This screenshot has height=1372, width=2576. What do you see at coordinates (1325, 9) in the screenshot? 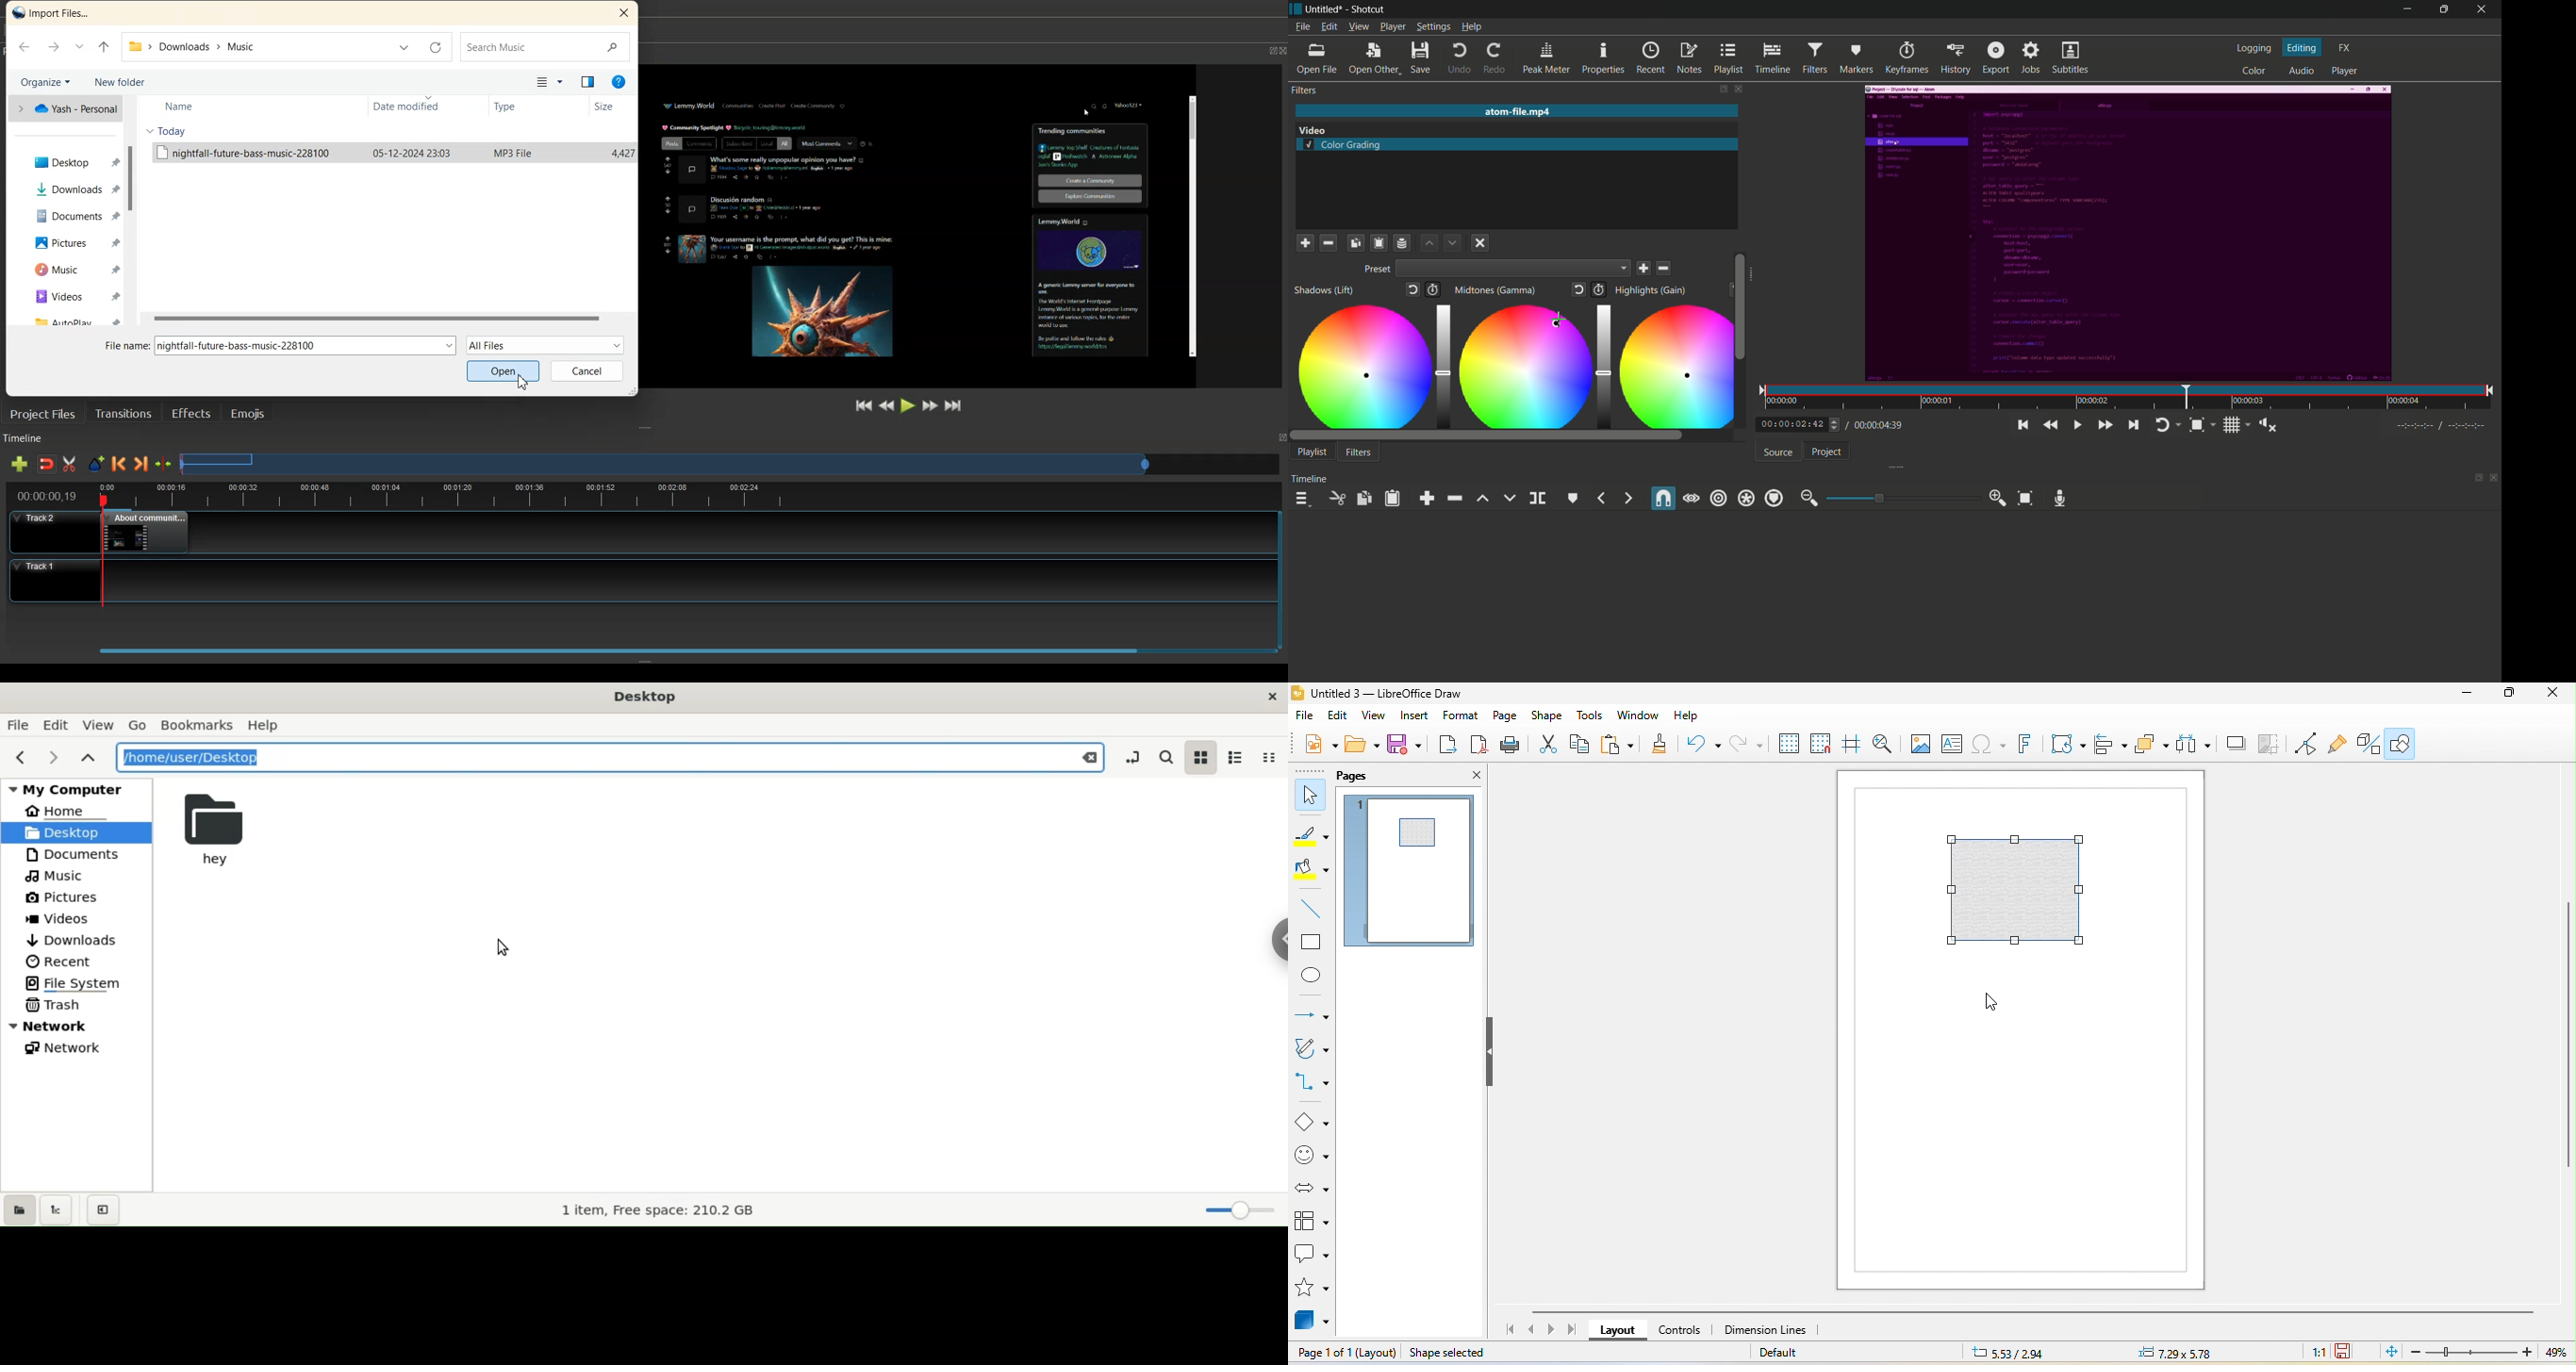
I see `project name` at bounding box center [1325, 9].